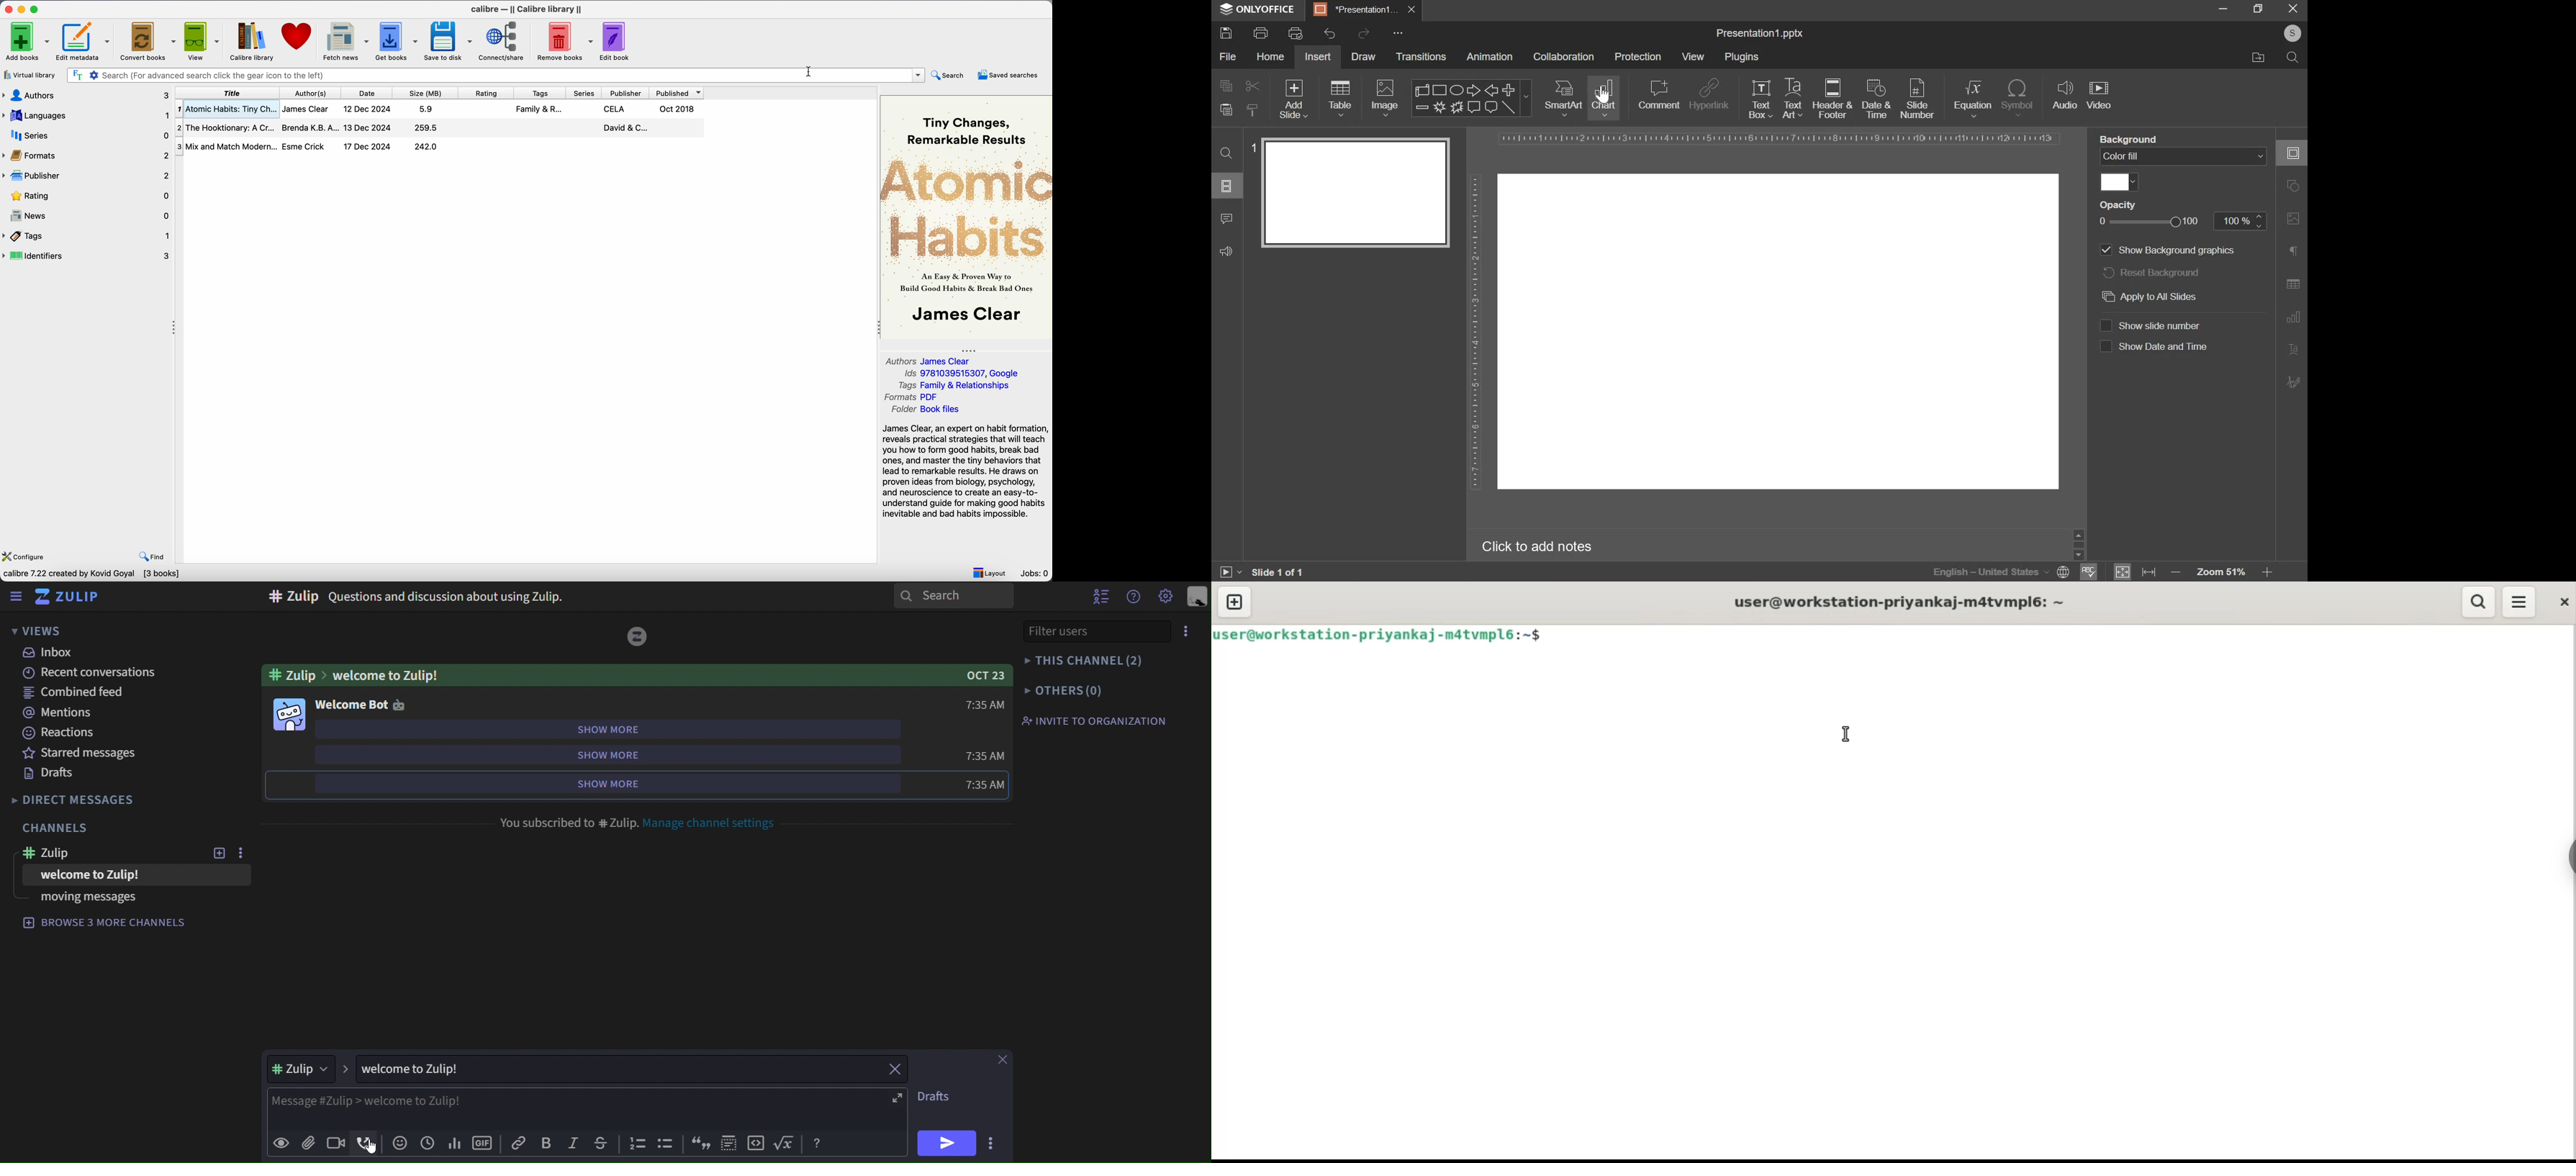  I want to click on table settings, so click(2291, 286).